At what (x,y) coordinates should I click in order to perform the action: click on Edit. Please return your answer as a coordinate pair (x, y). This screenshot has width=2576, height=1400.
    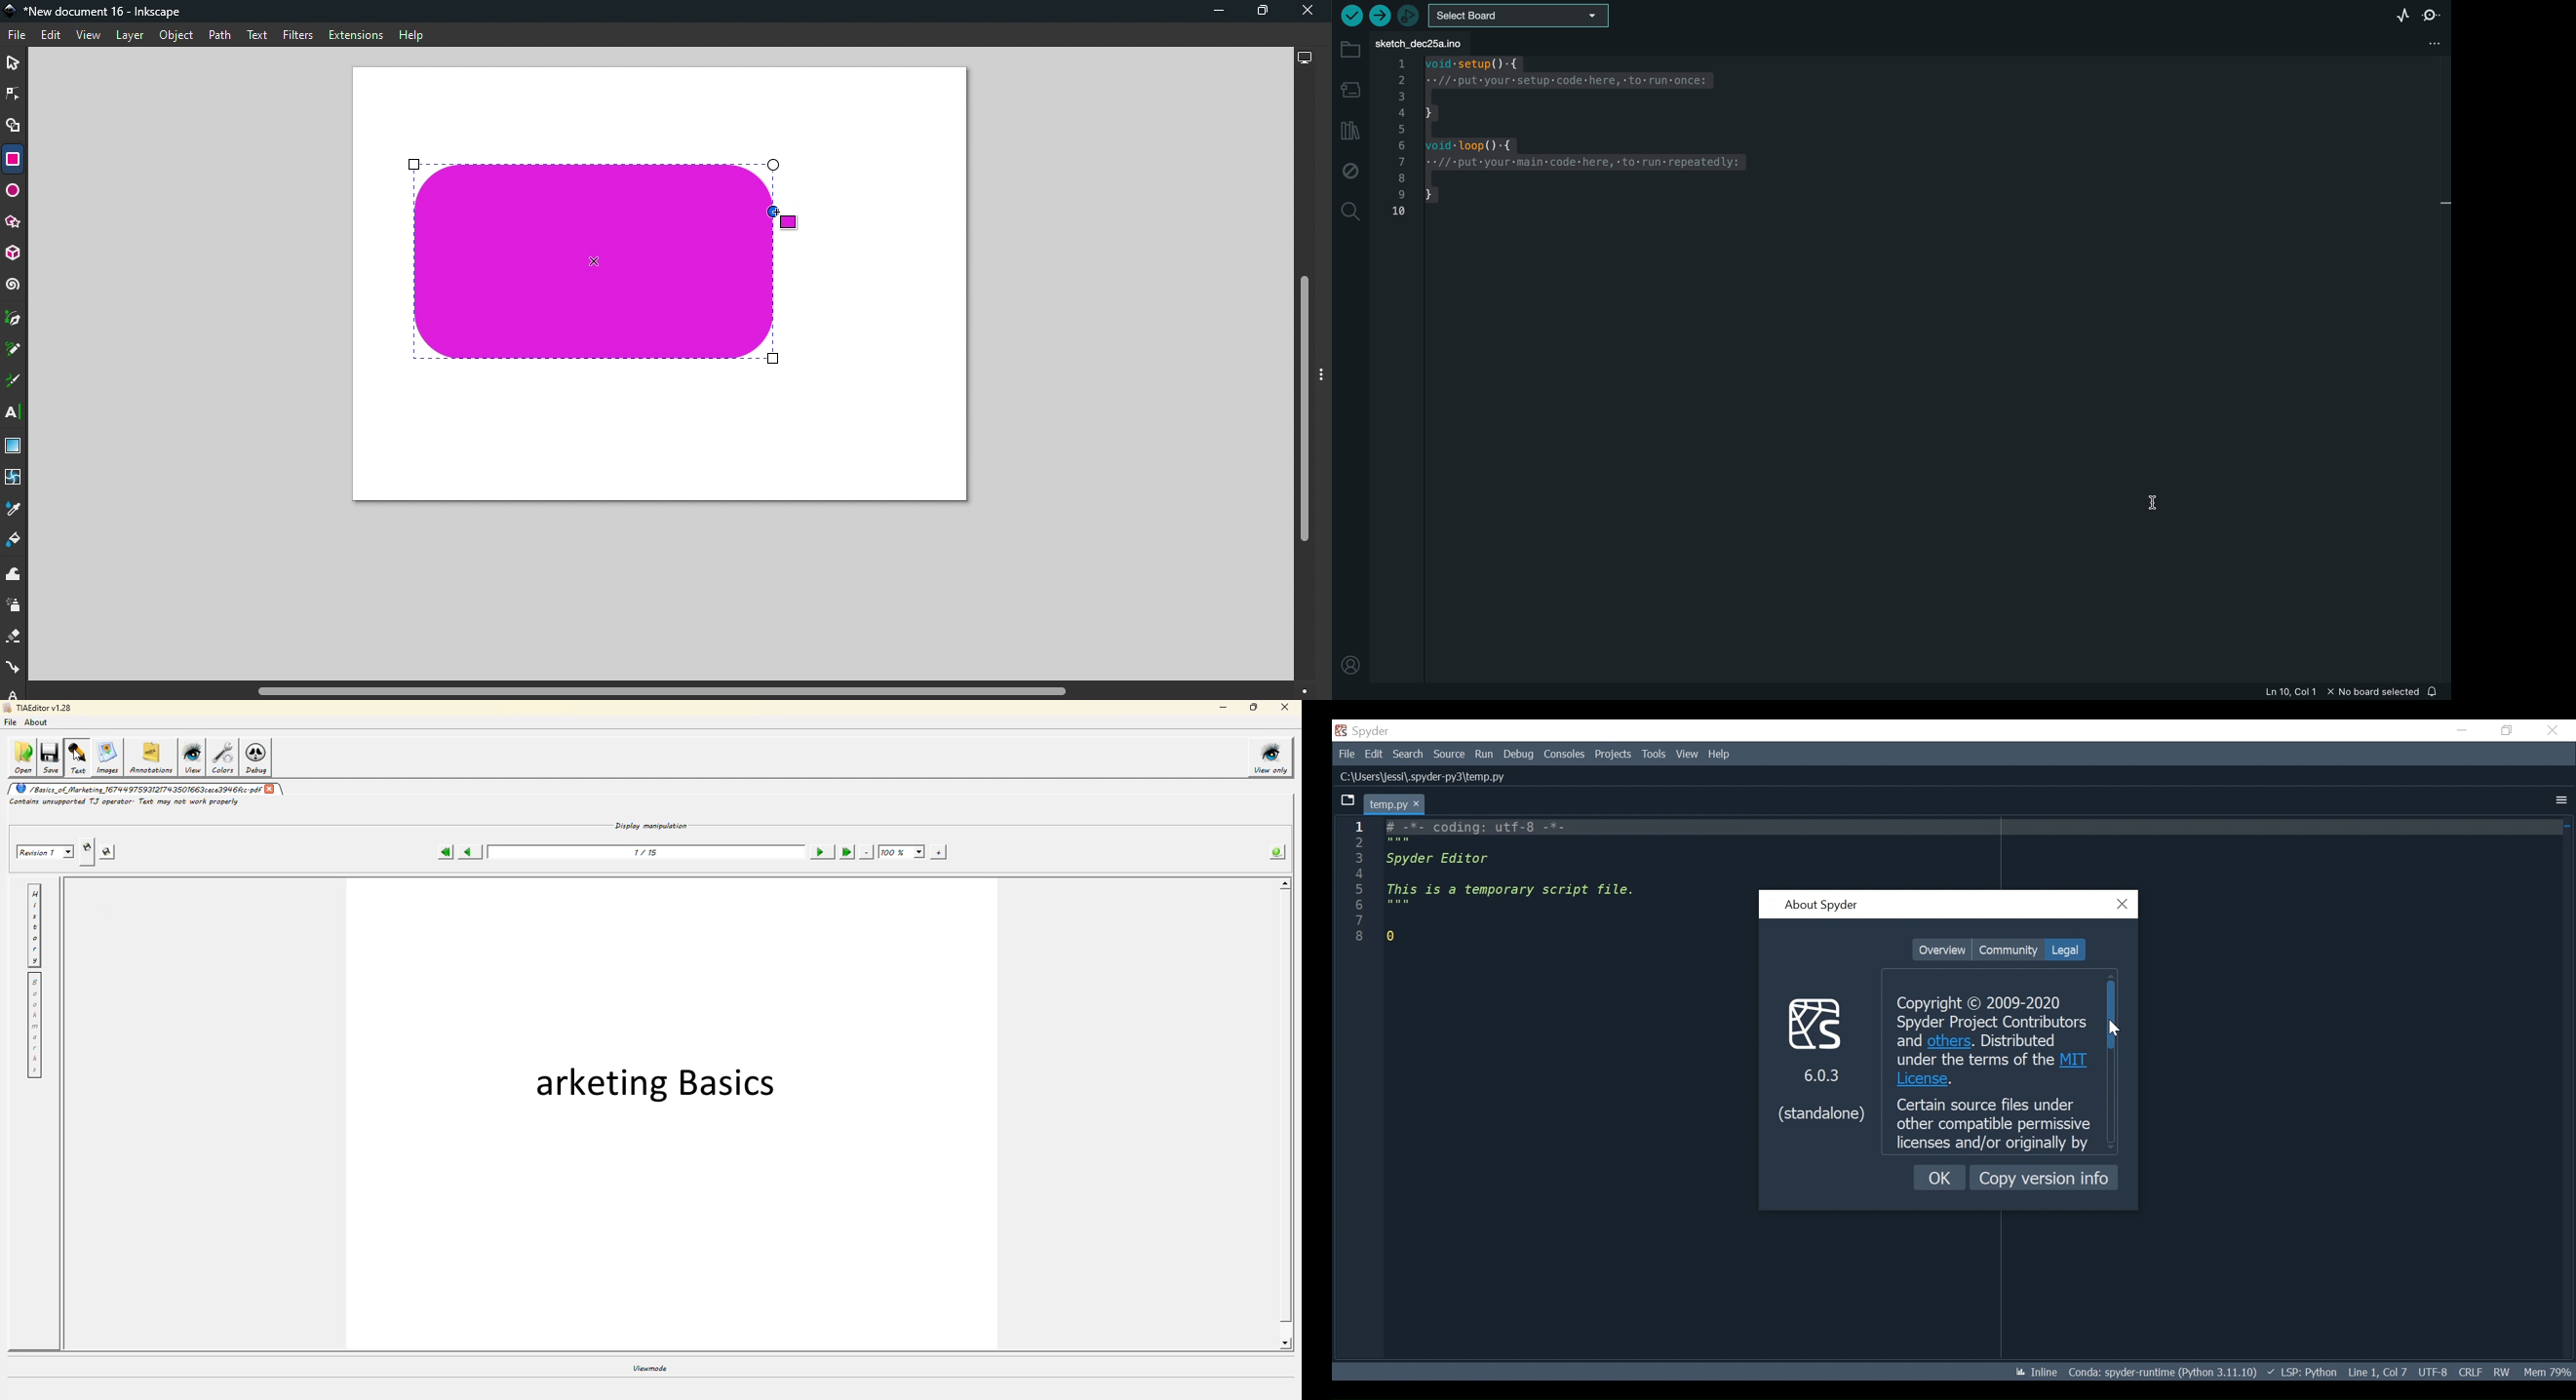
    Looking at the image, I should click on (1373, 753).